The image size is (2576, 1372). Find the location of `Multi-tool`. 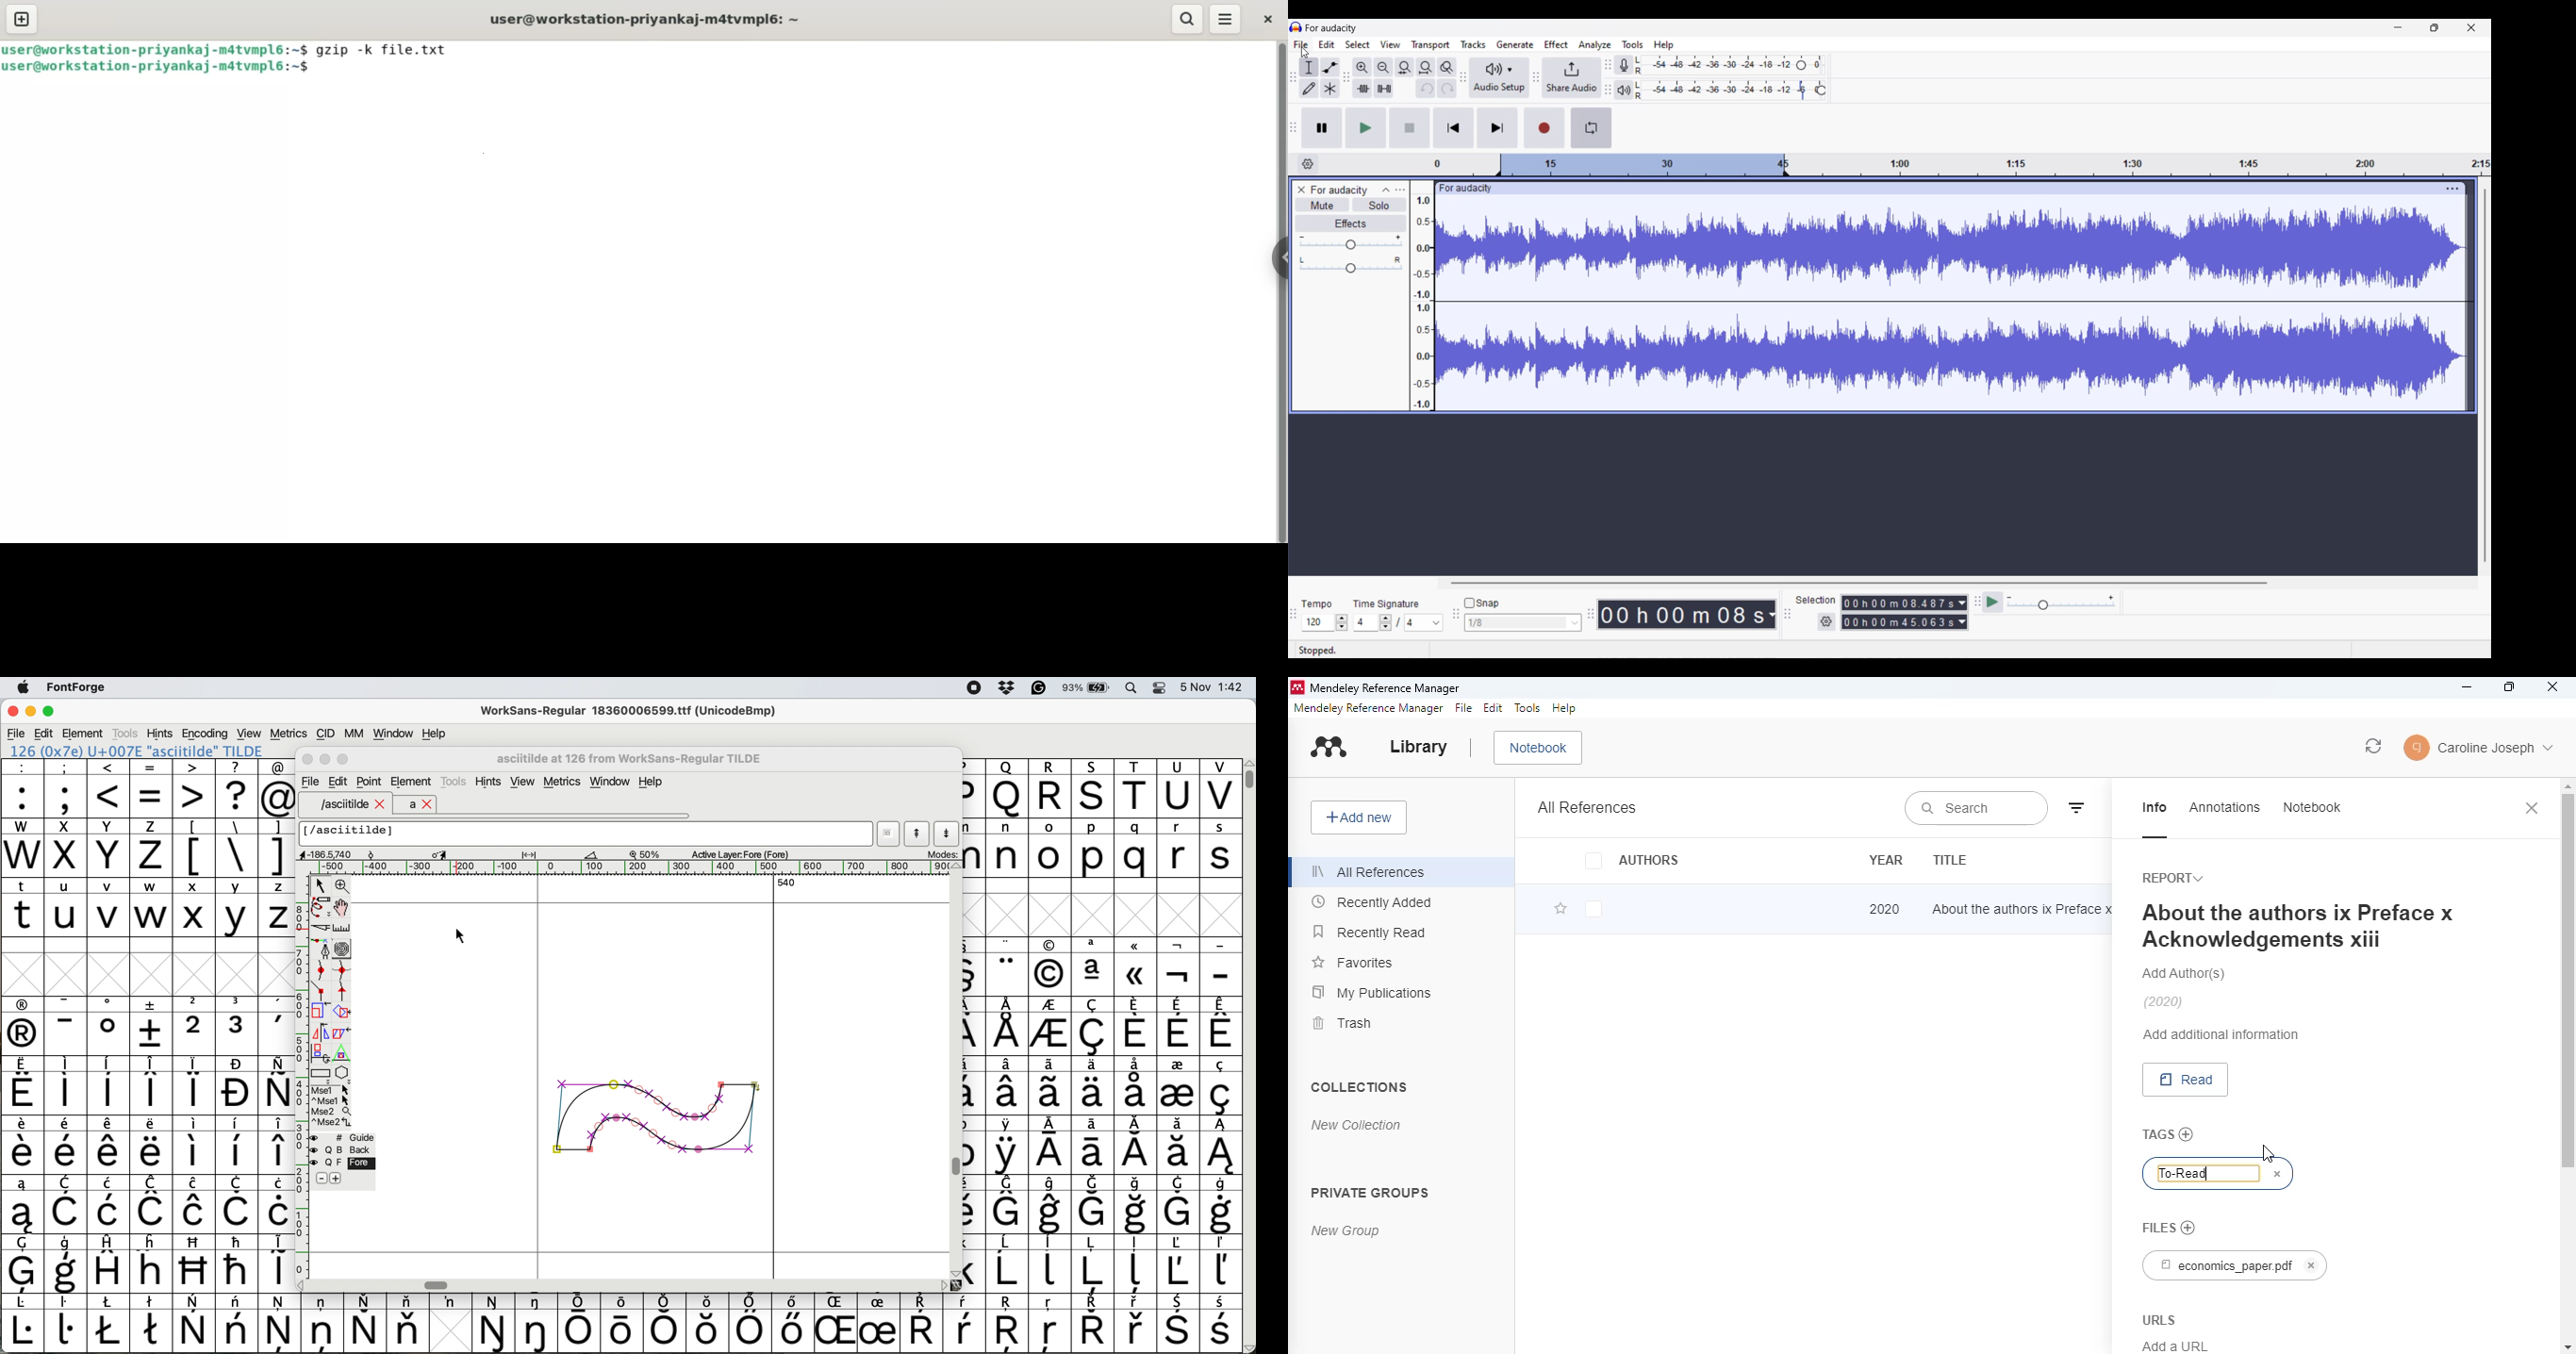

Multi-tool is located at coordinates (1330, 88).